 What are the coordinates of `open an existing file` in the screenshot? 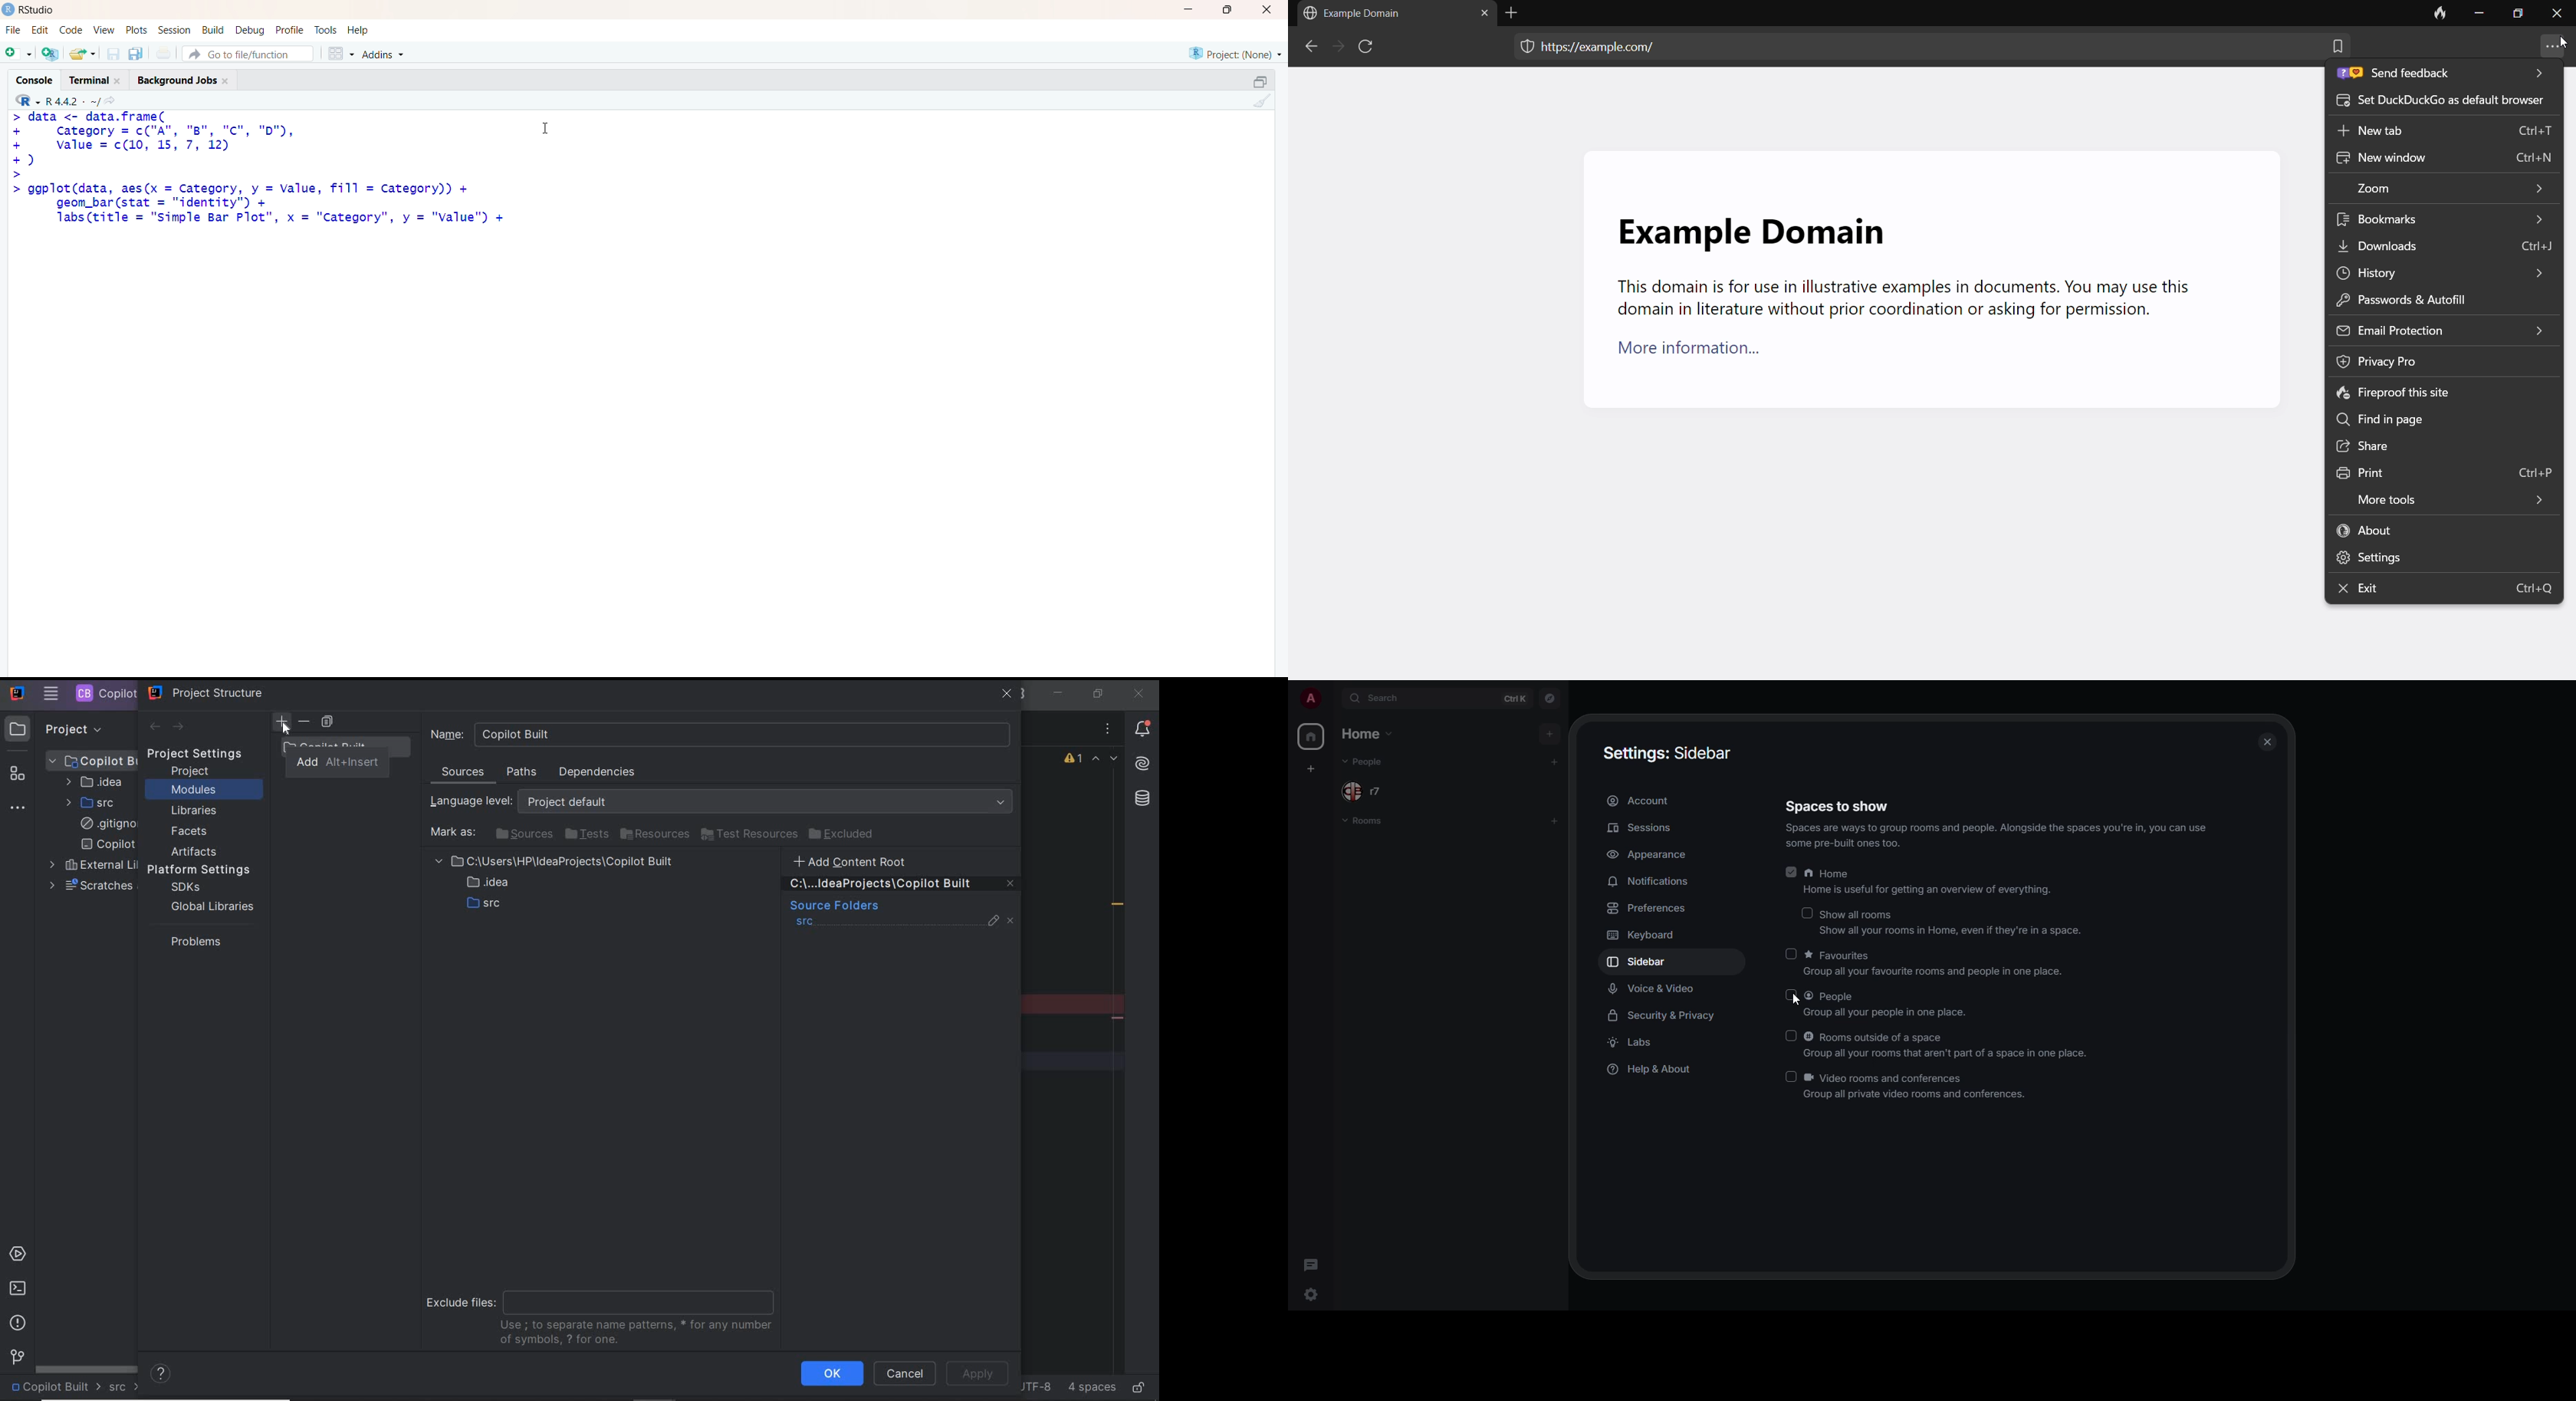 It's located at (82, 53).